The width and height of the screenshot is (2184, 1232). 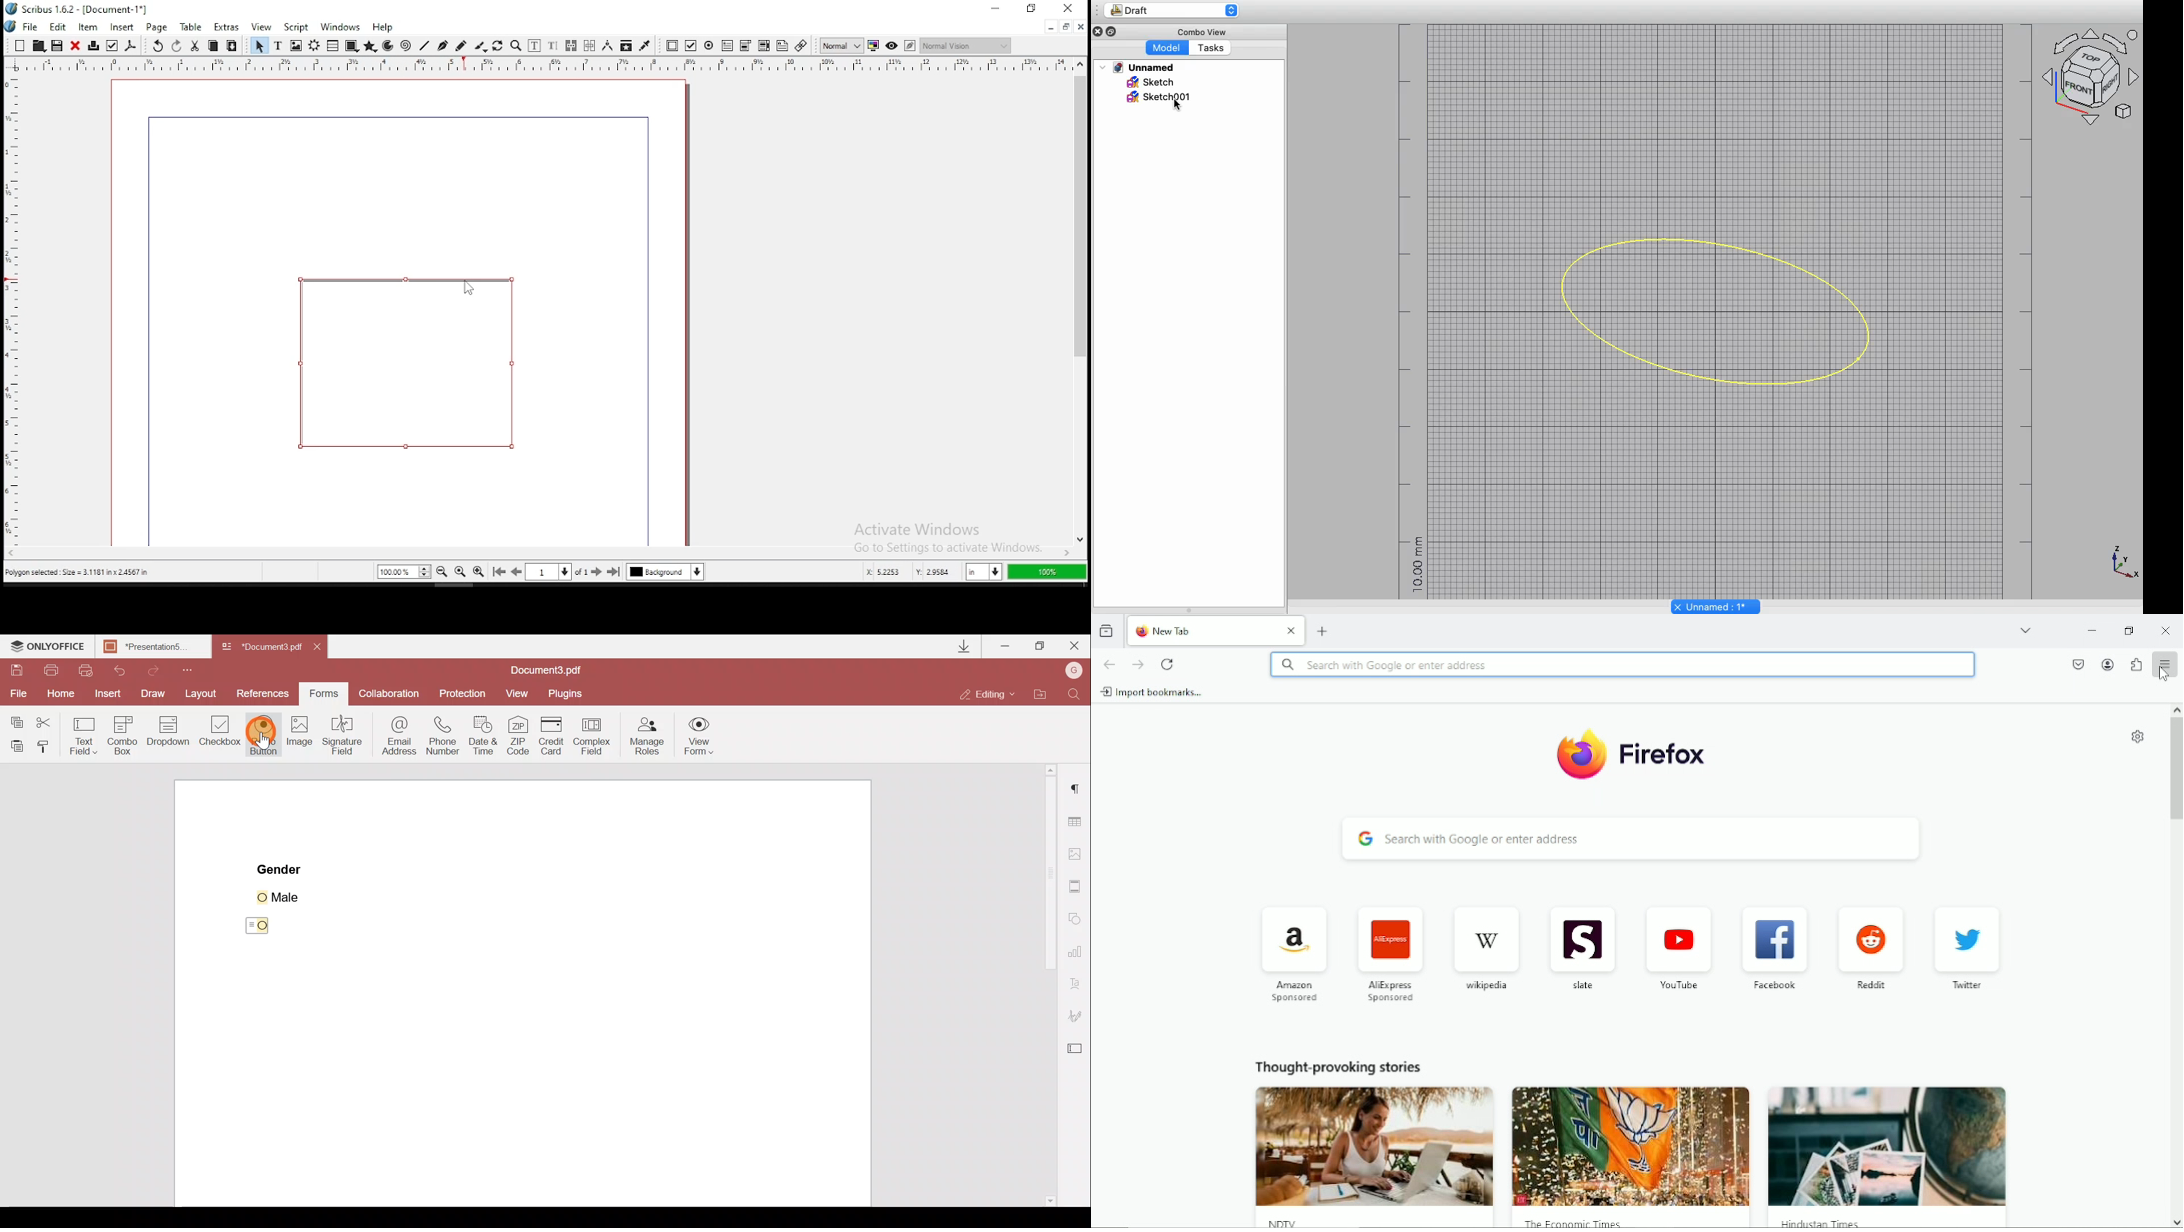 I want to click on Cursor, so click(x=272, y=737).